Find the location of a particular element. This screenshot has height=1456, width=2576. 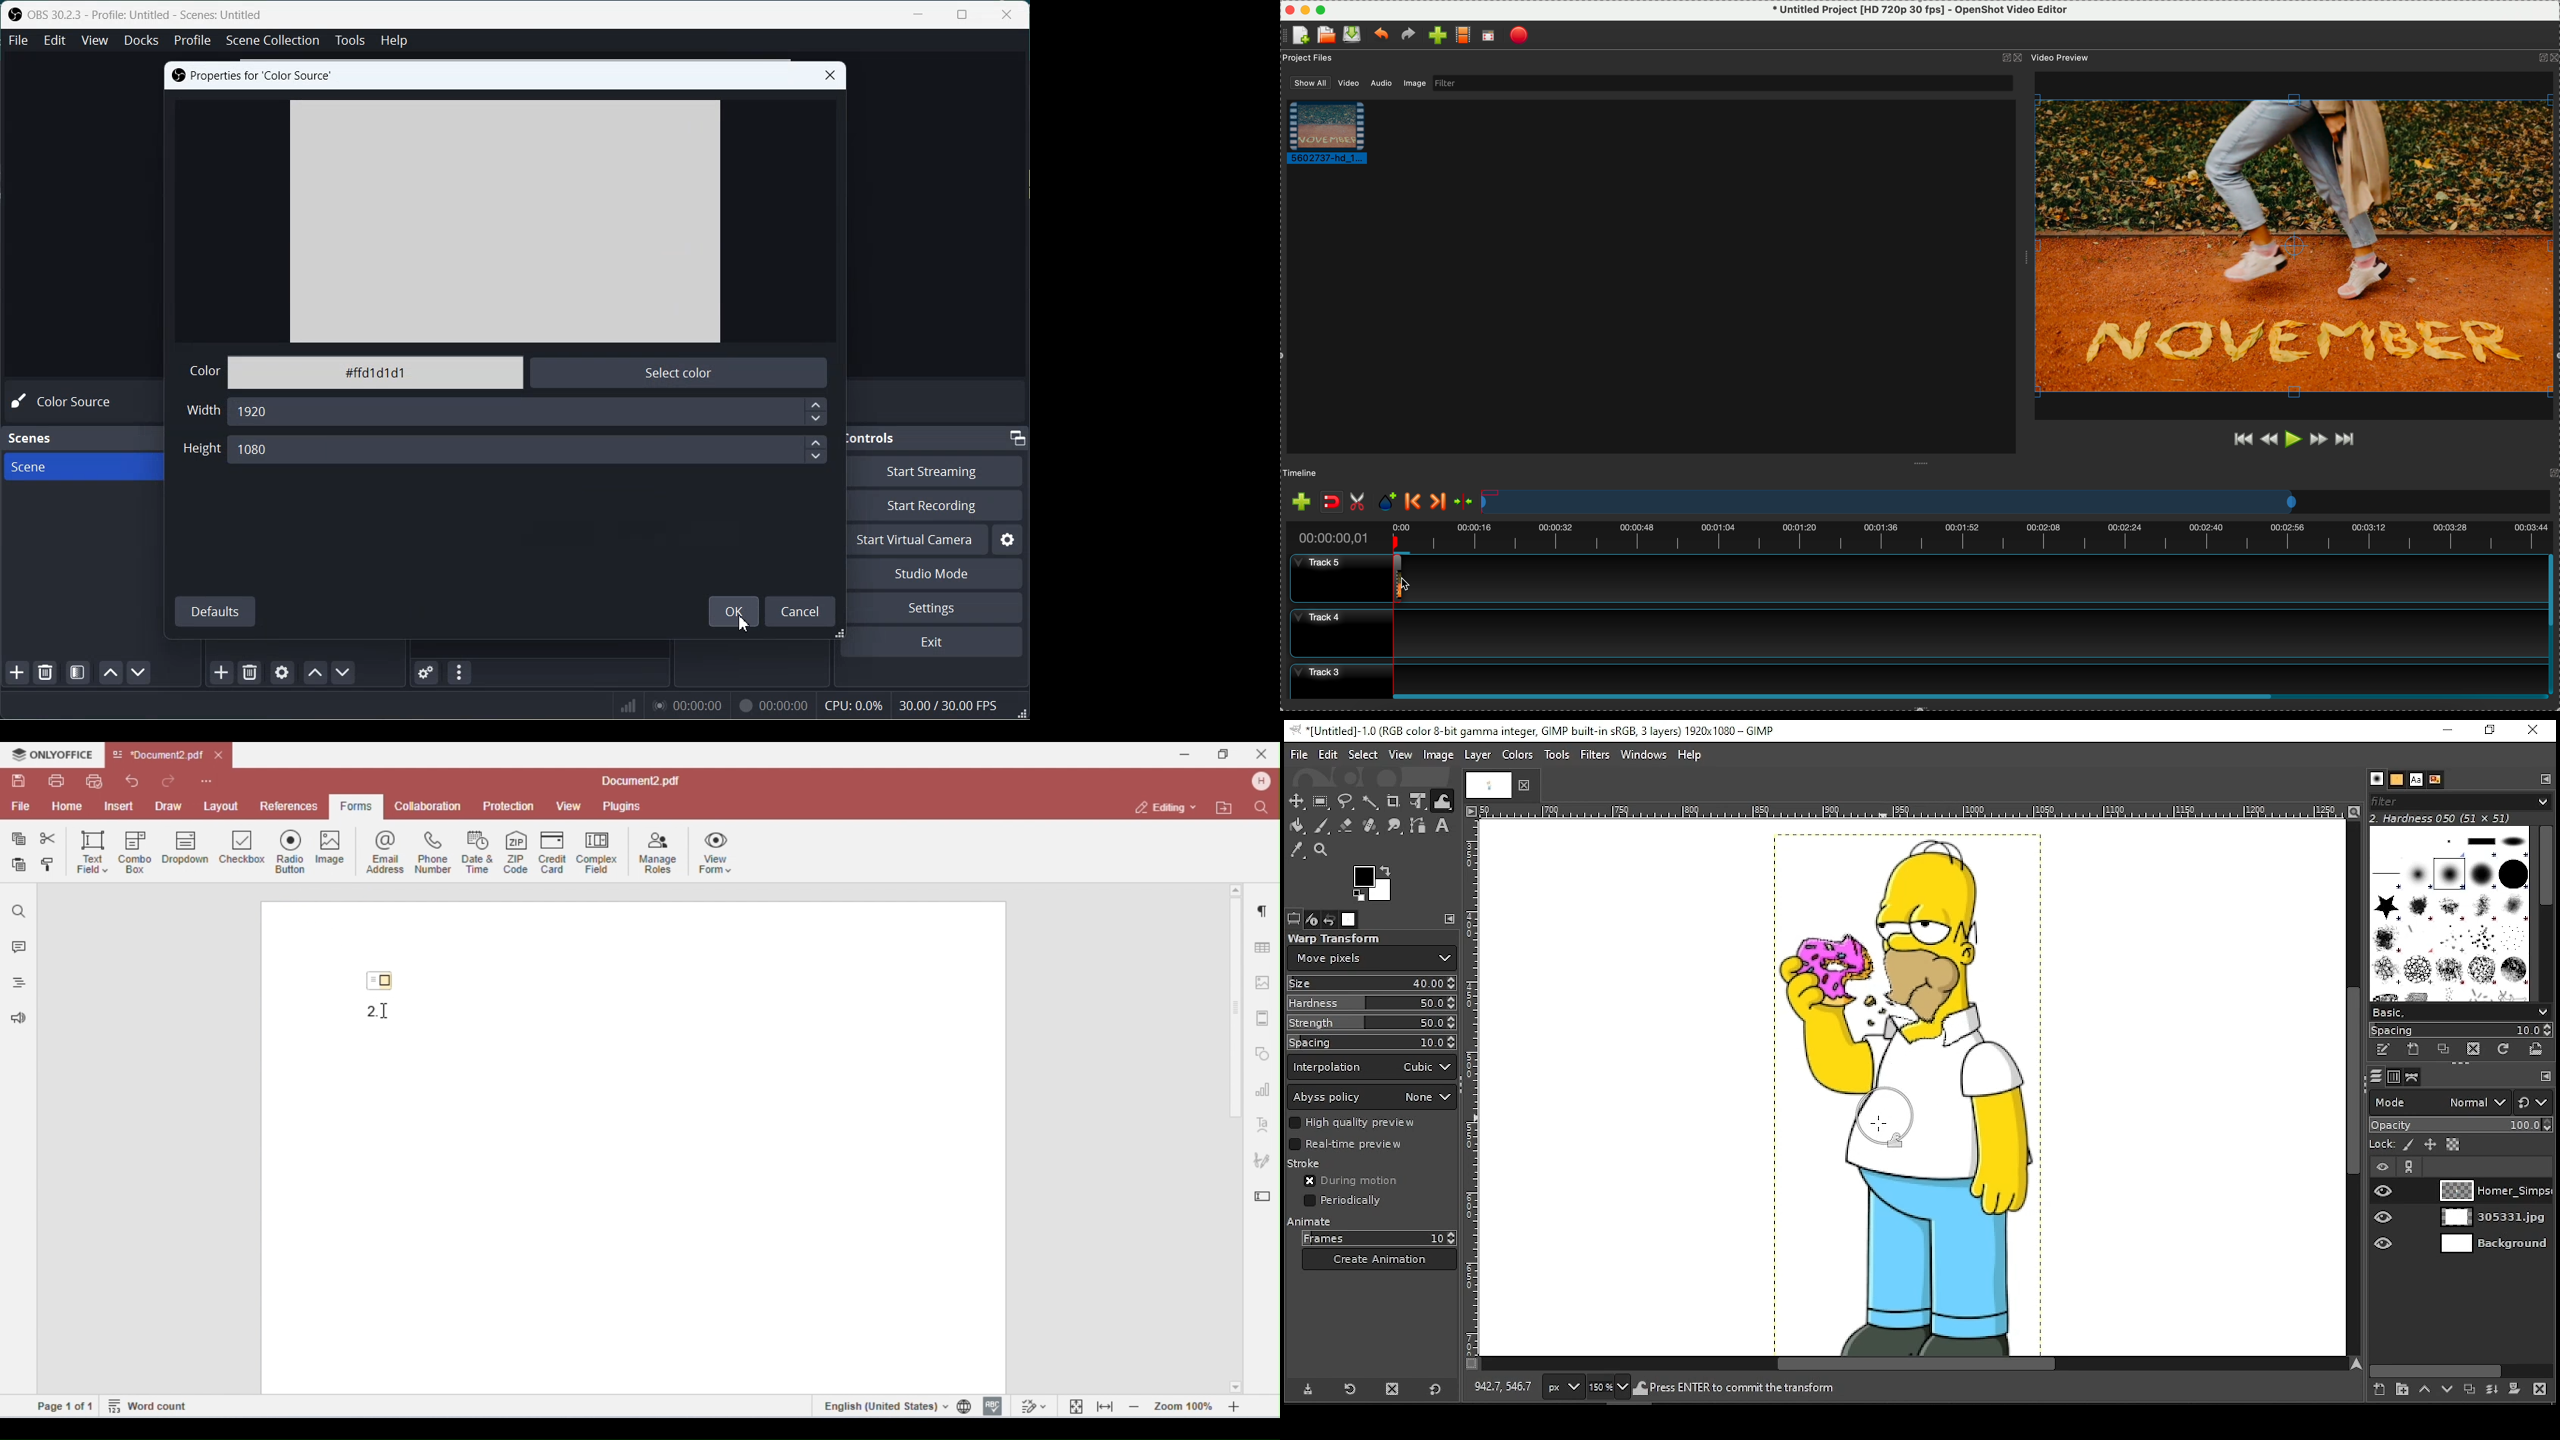

icon and filename is located at coordinates (1537, 730).